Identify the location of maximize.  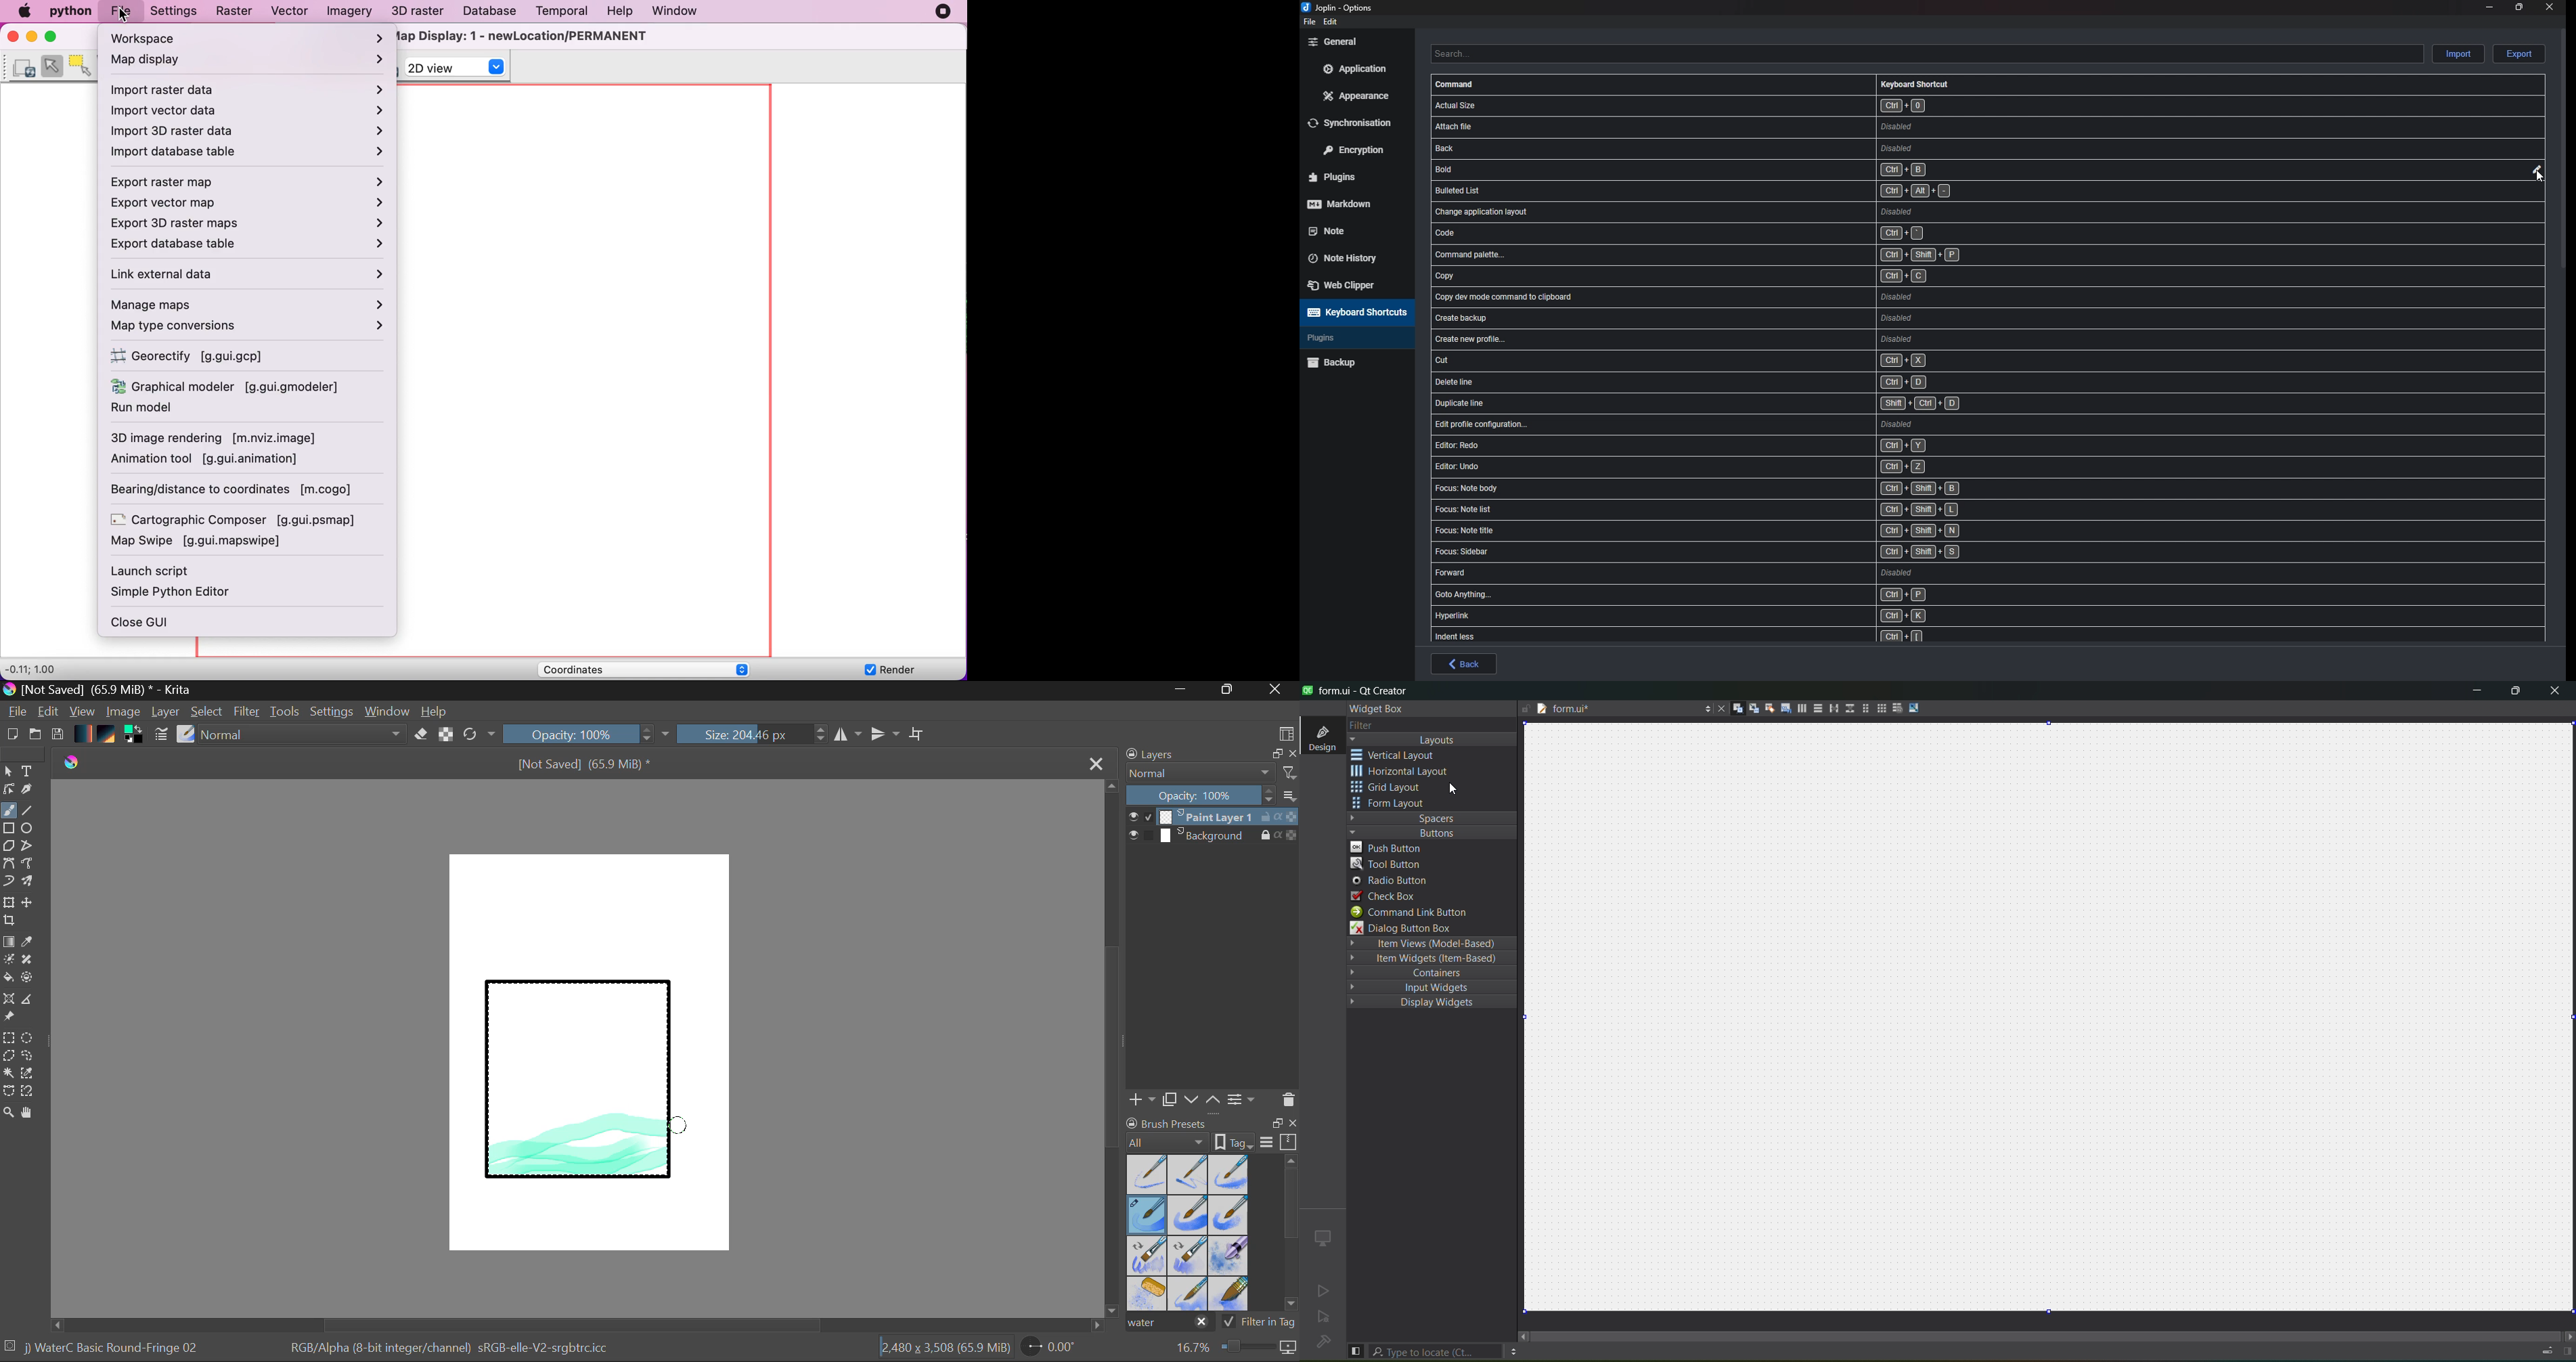
(2514, 692).